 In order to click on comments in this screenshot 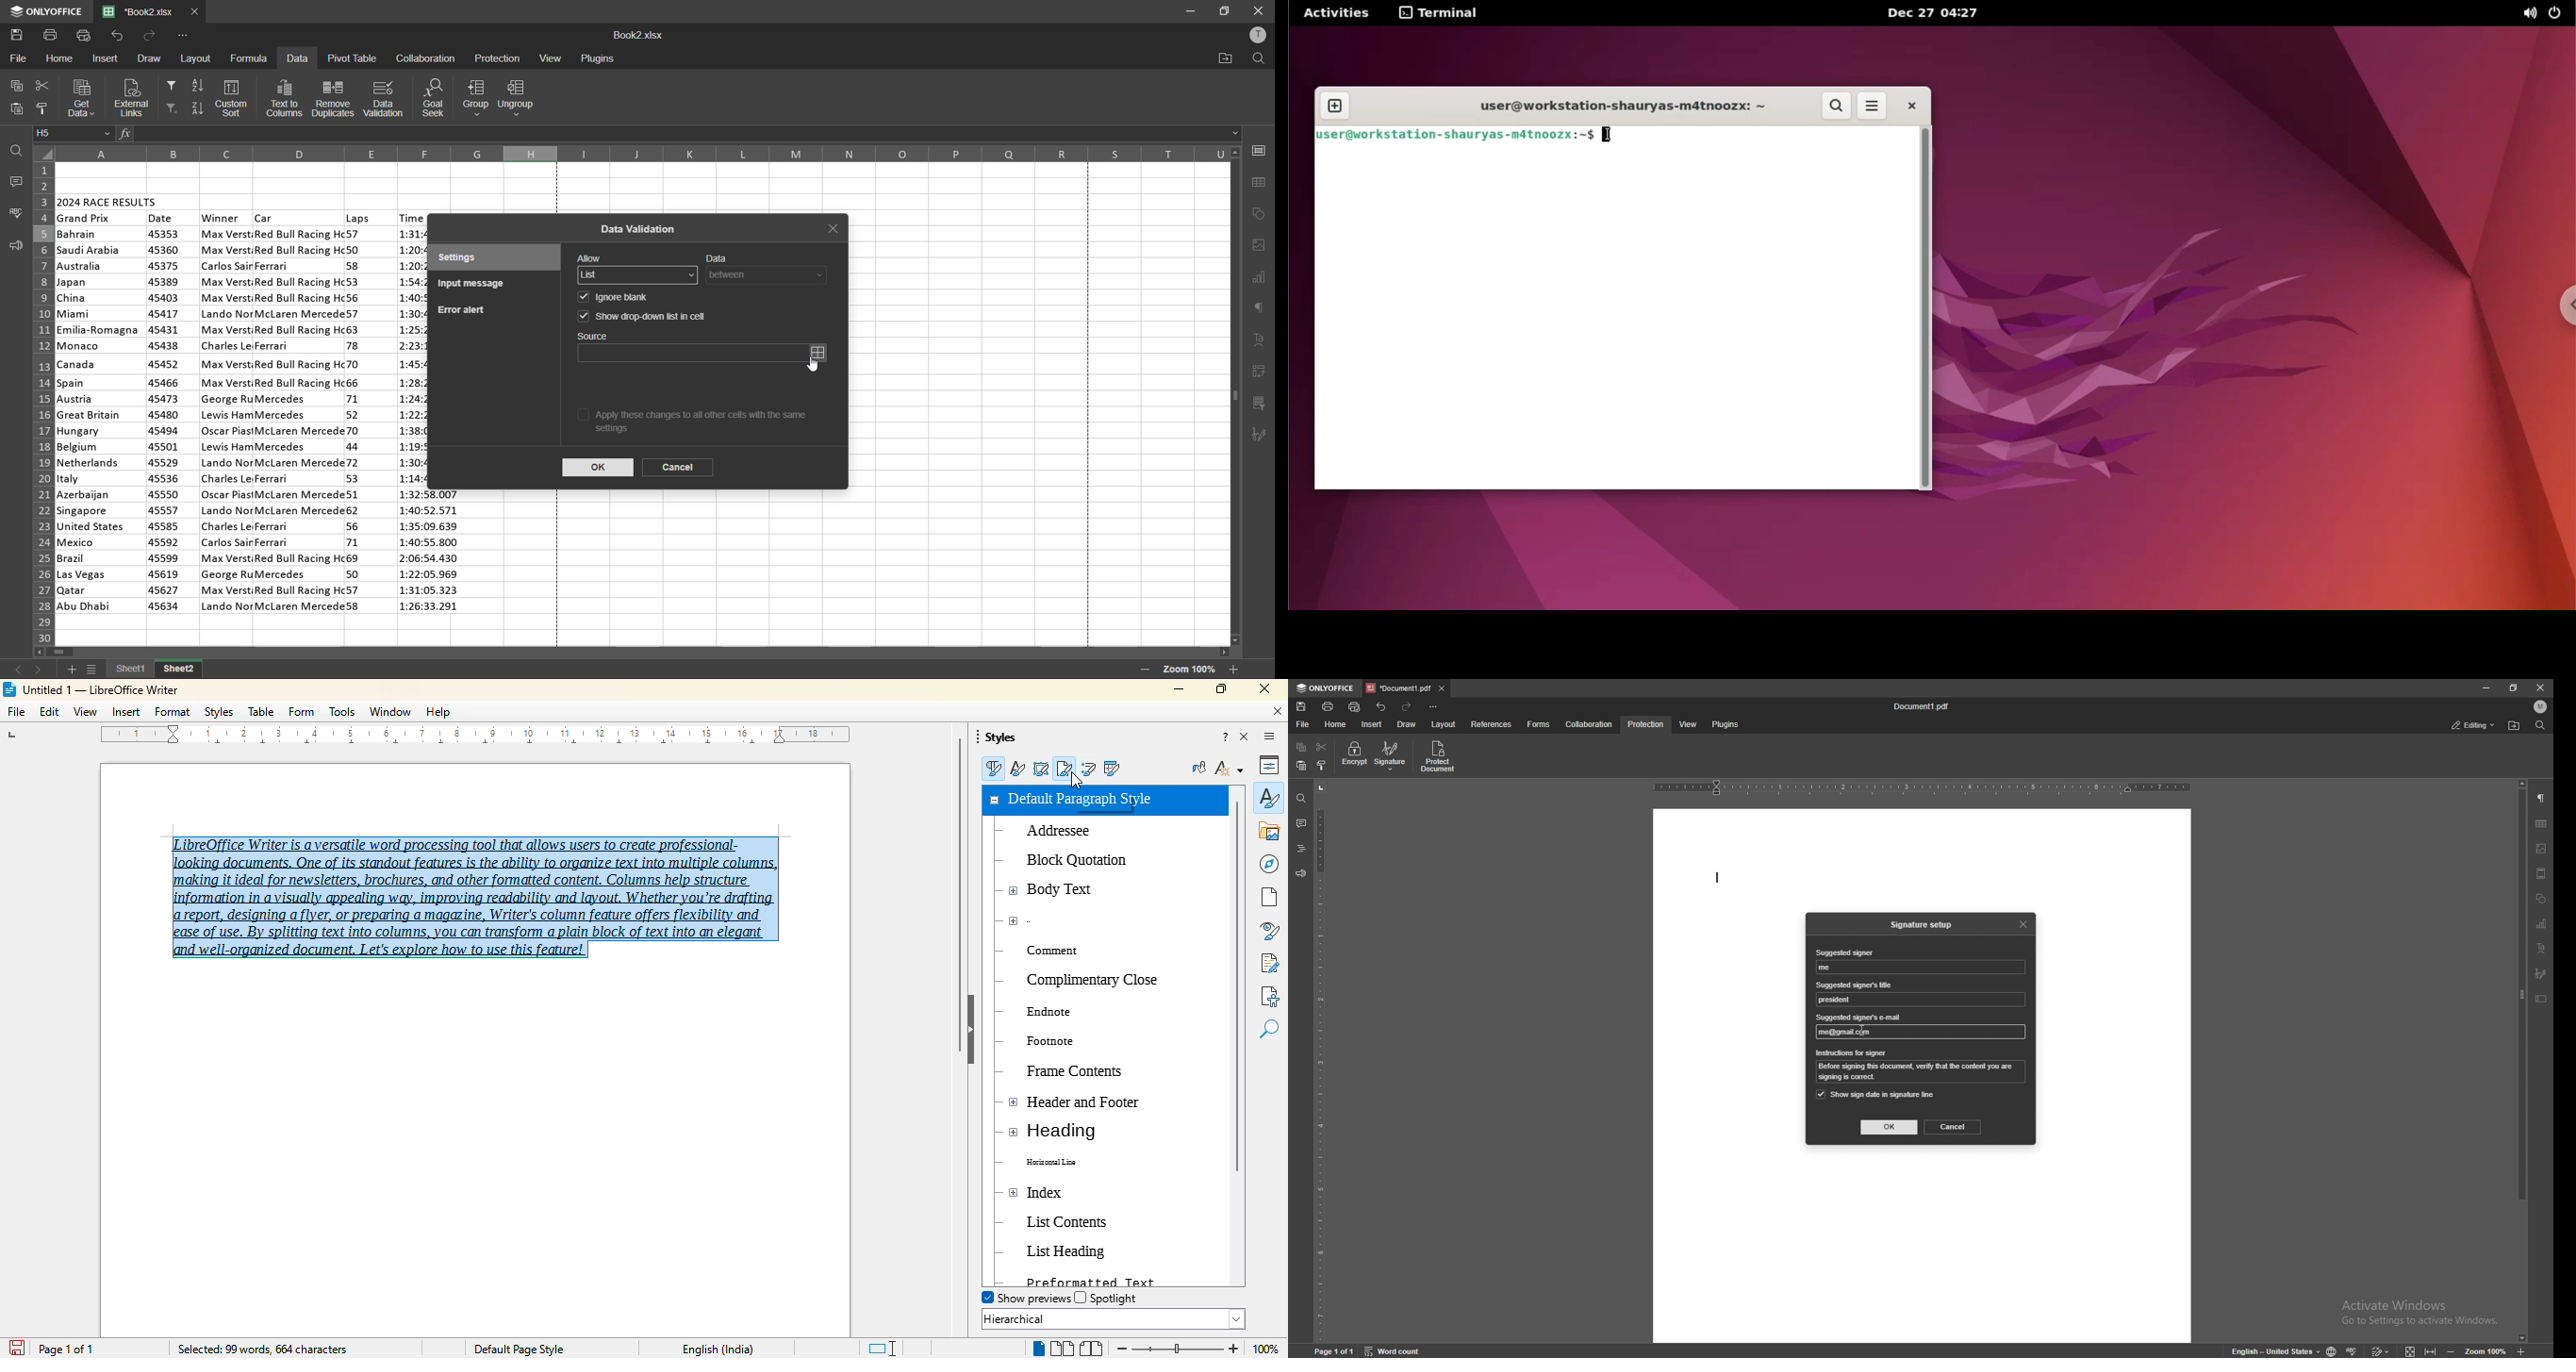, I will do `click(13, 181)`.